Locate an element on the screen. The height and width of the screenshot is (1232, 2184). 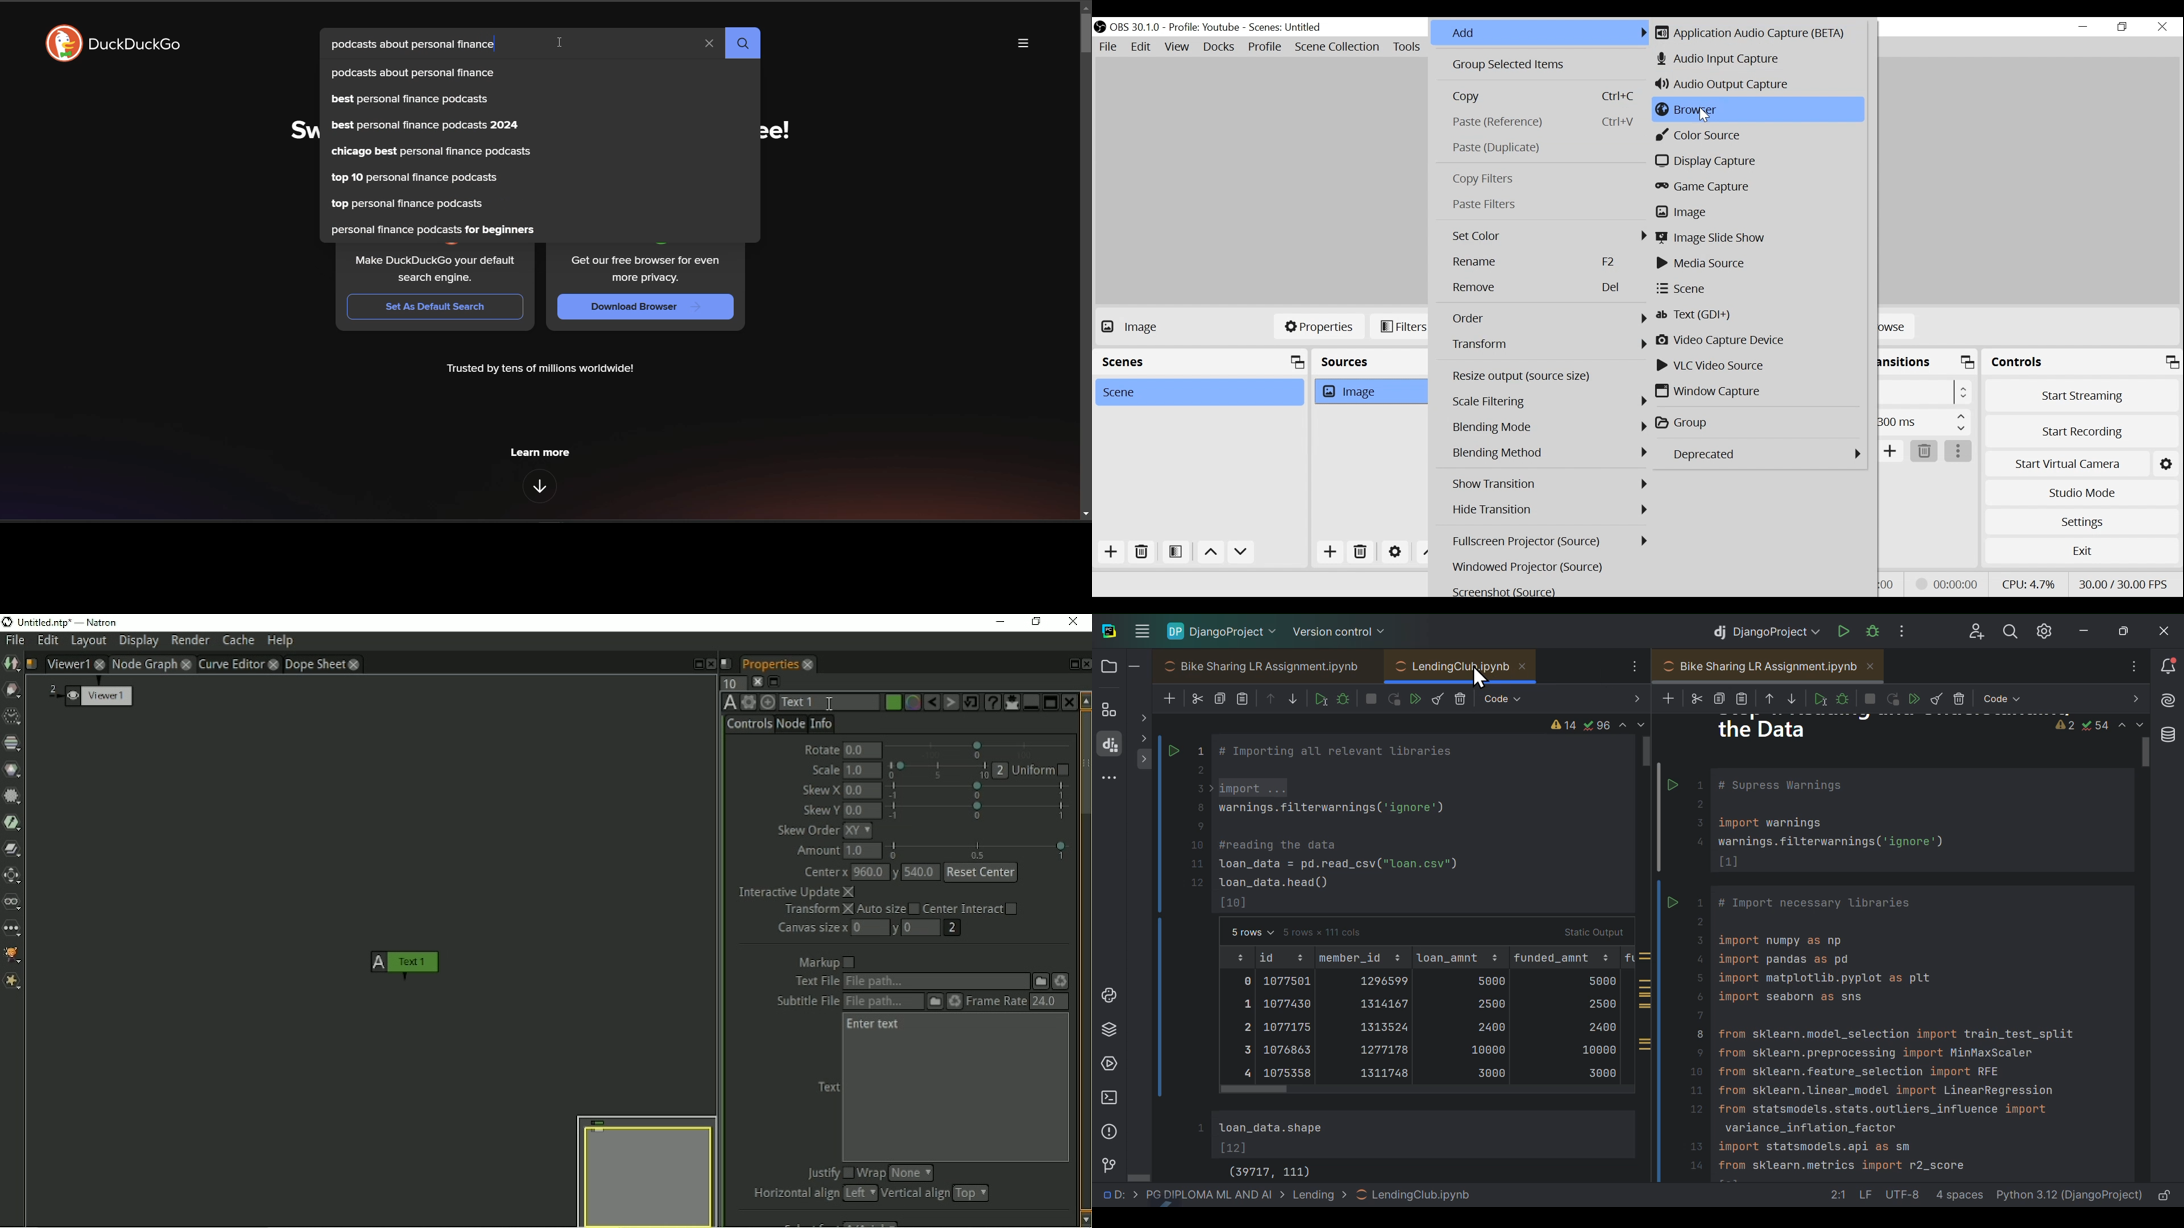
Delete is located at coordinates (1360, 552).